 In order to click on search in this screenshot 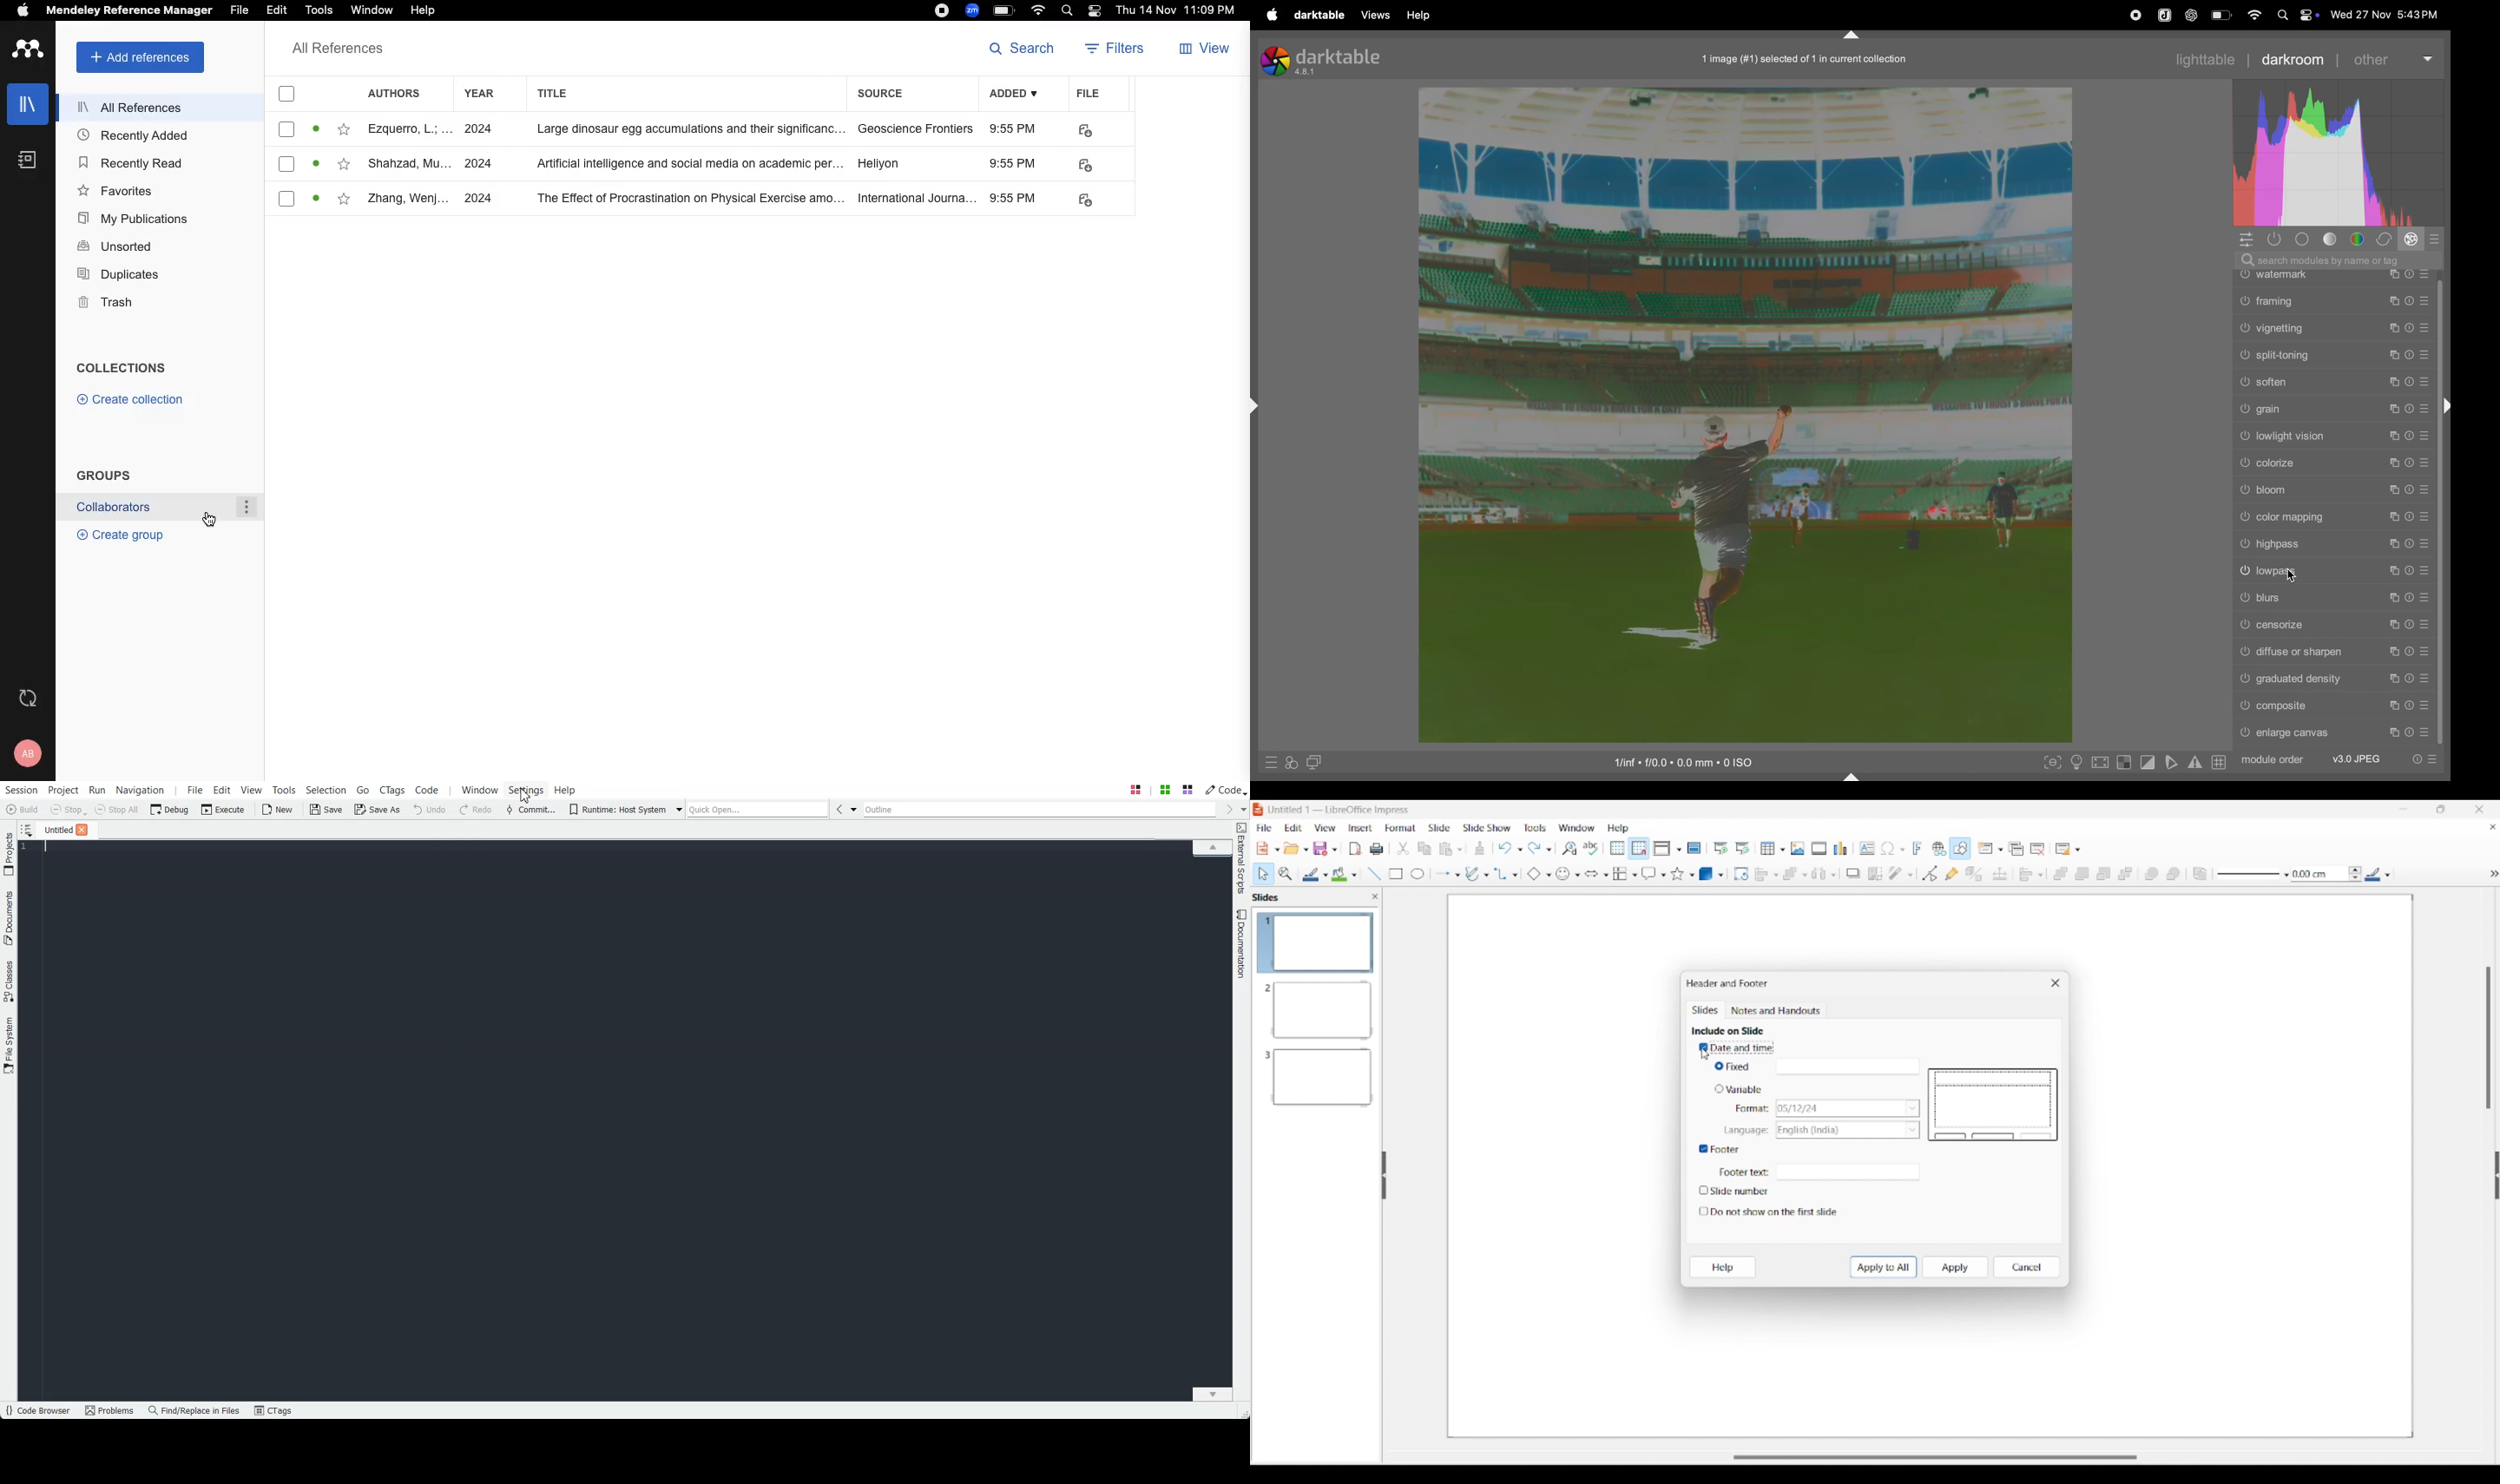, I will do `click(1070, 12)`.